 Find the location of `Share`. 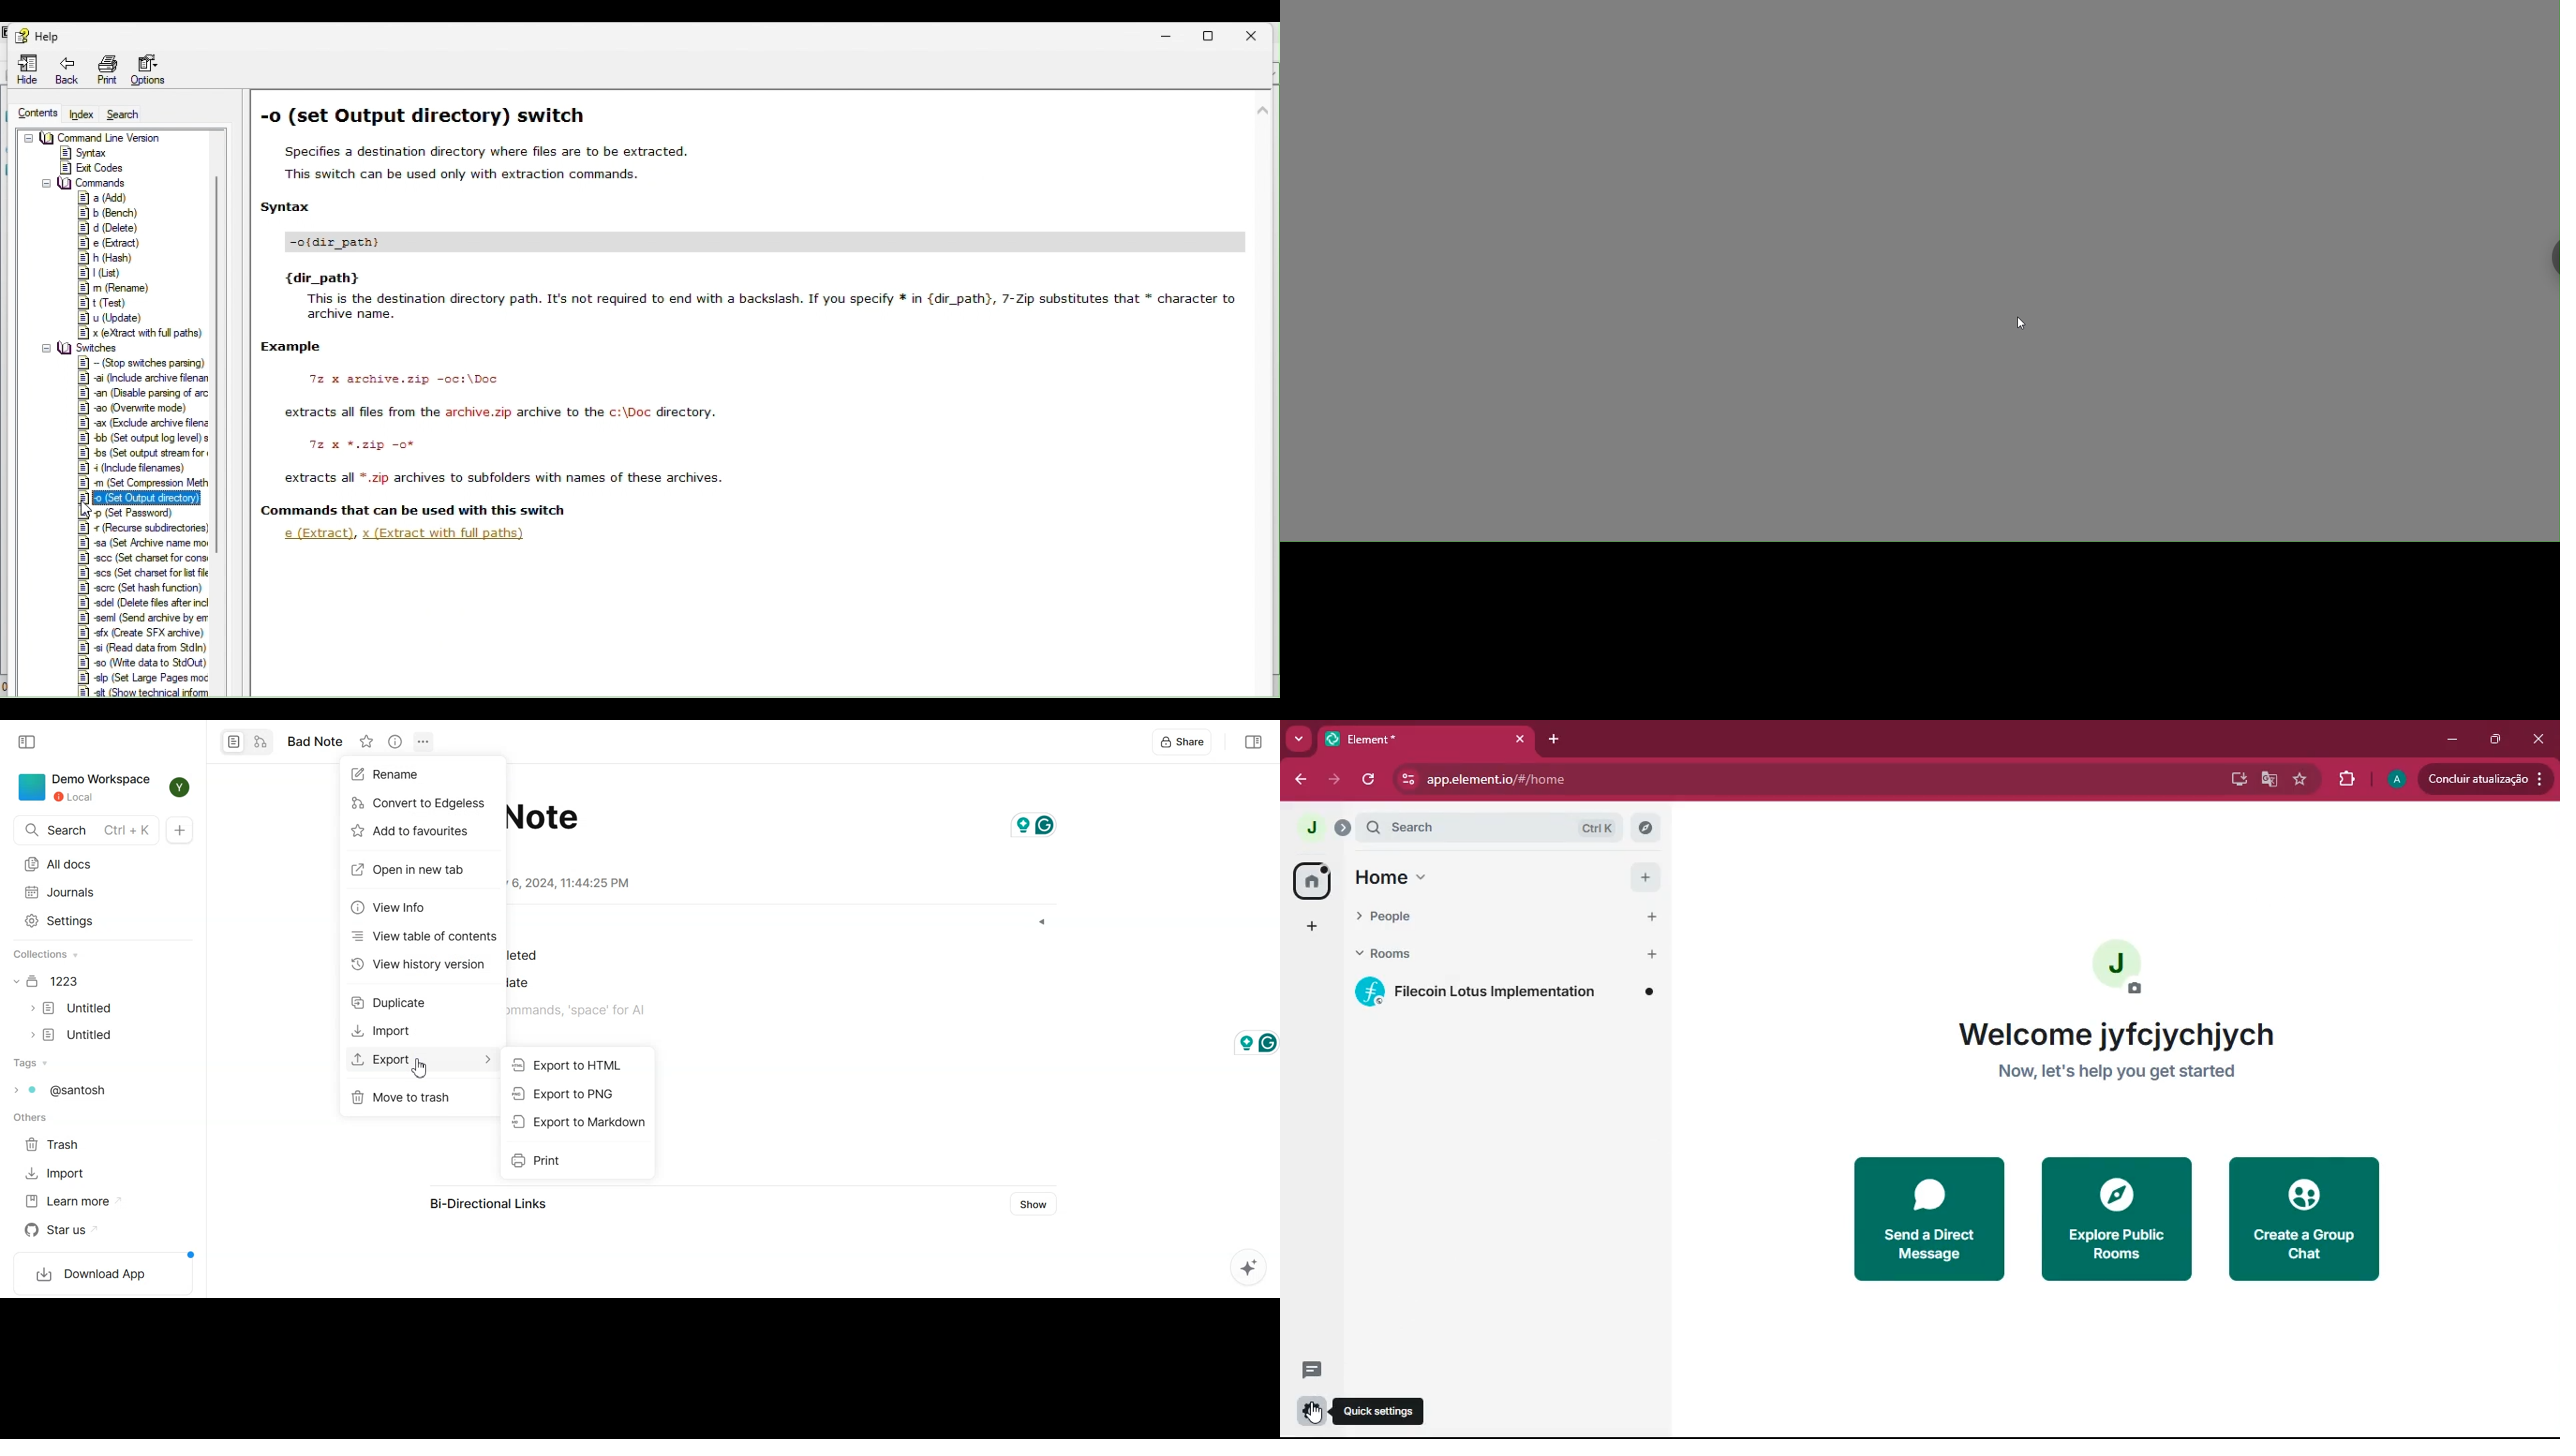

Share is located at coordinates (1183, 743).